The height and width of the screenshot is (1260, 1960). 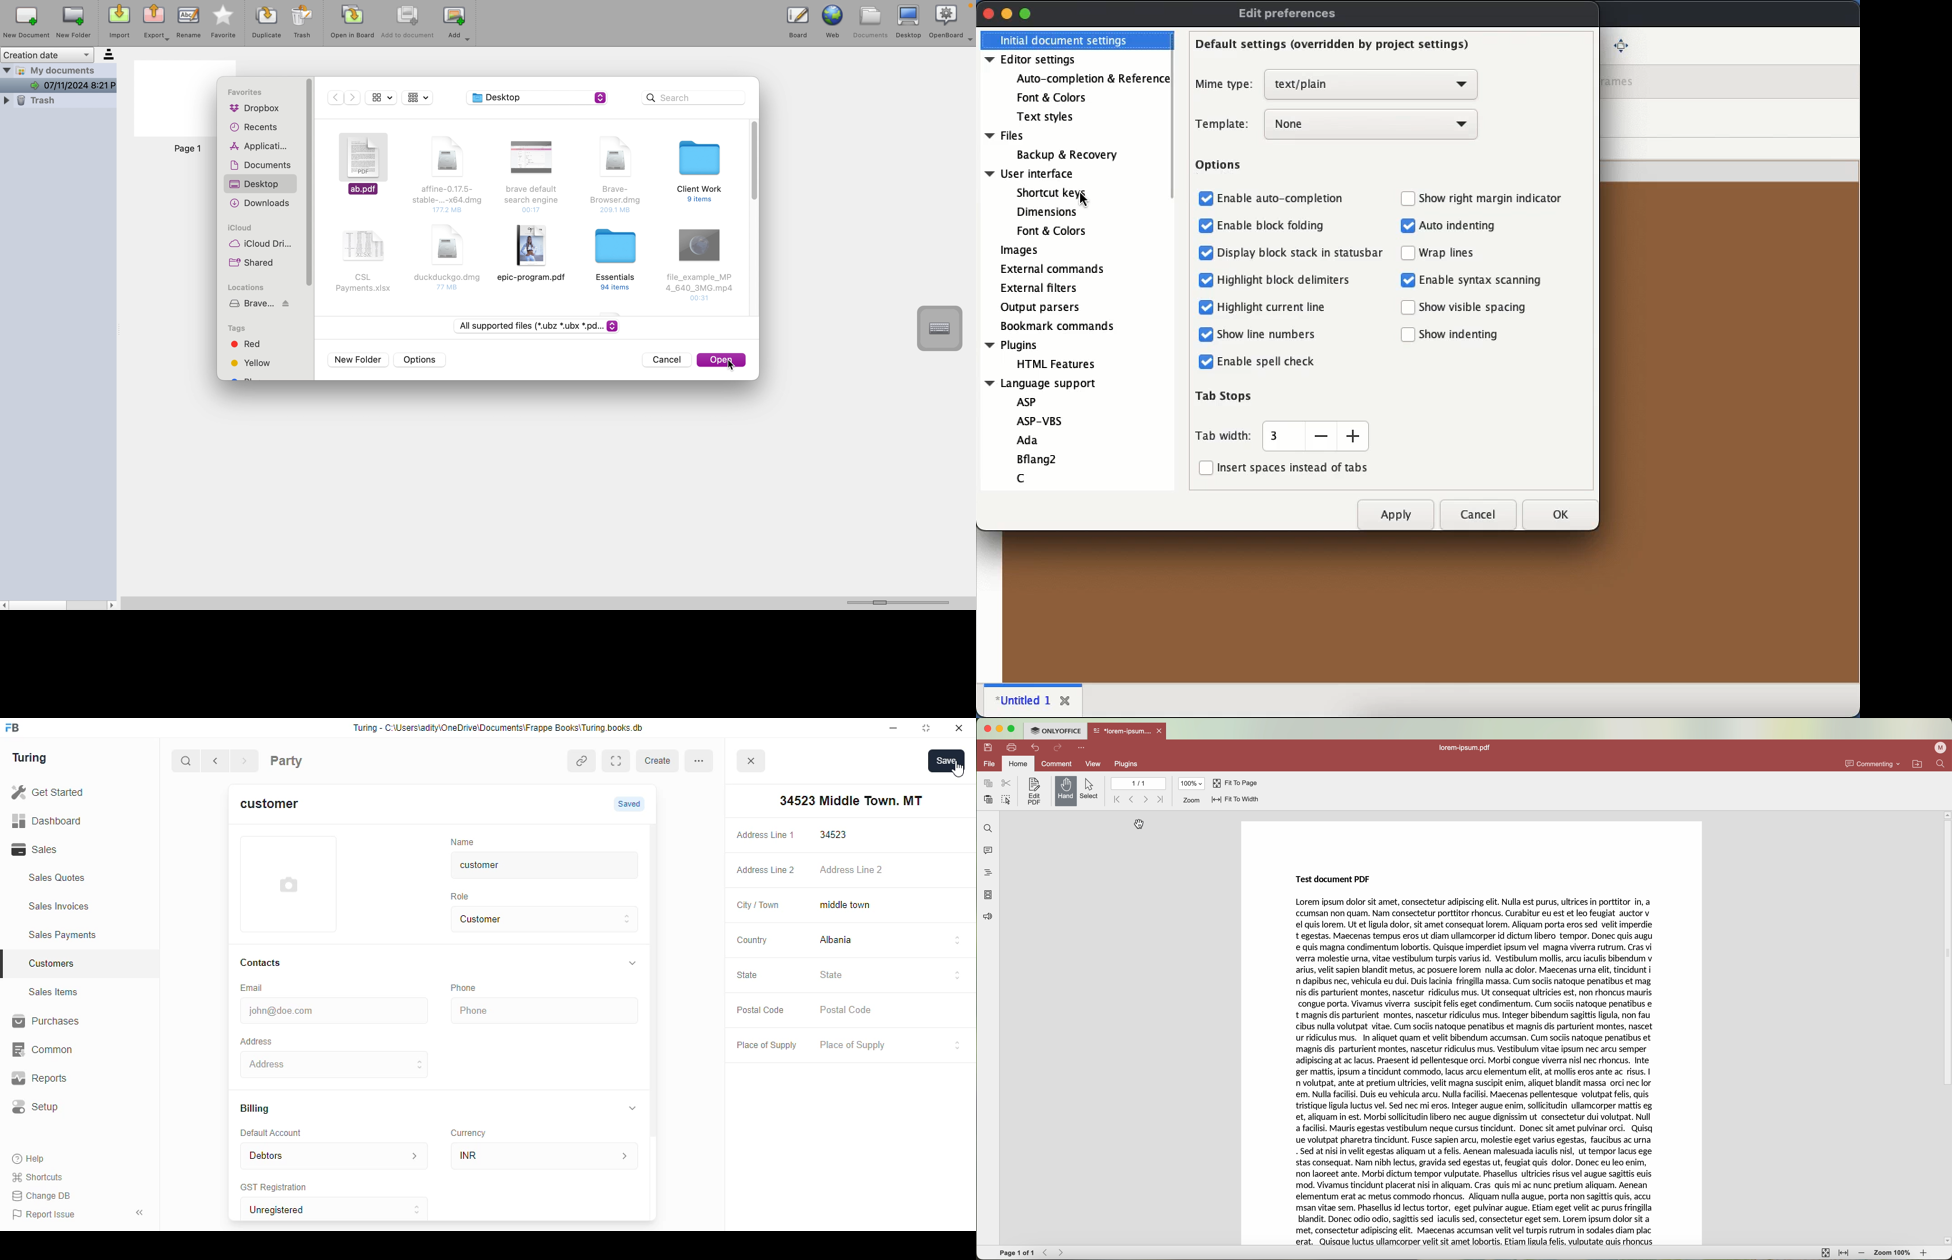 I want to click on desktop, so click(x=257, y=184).